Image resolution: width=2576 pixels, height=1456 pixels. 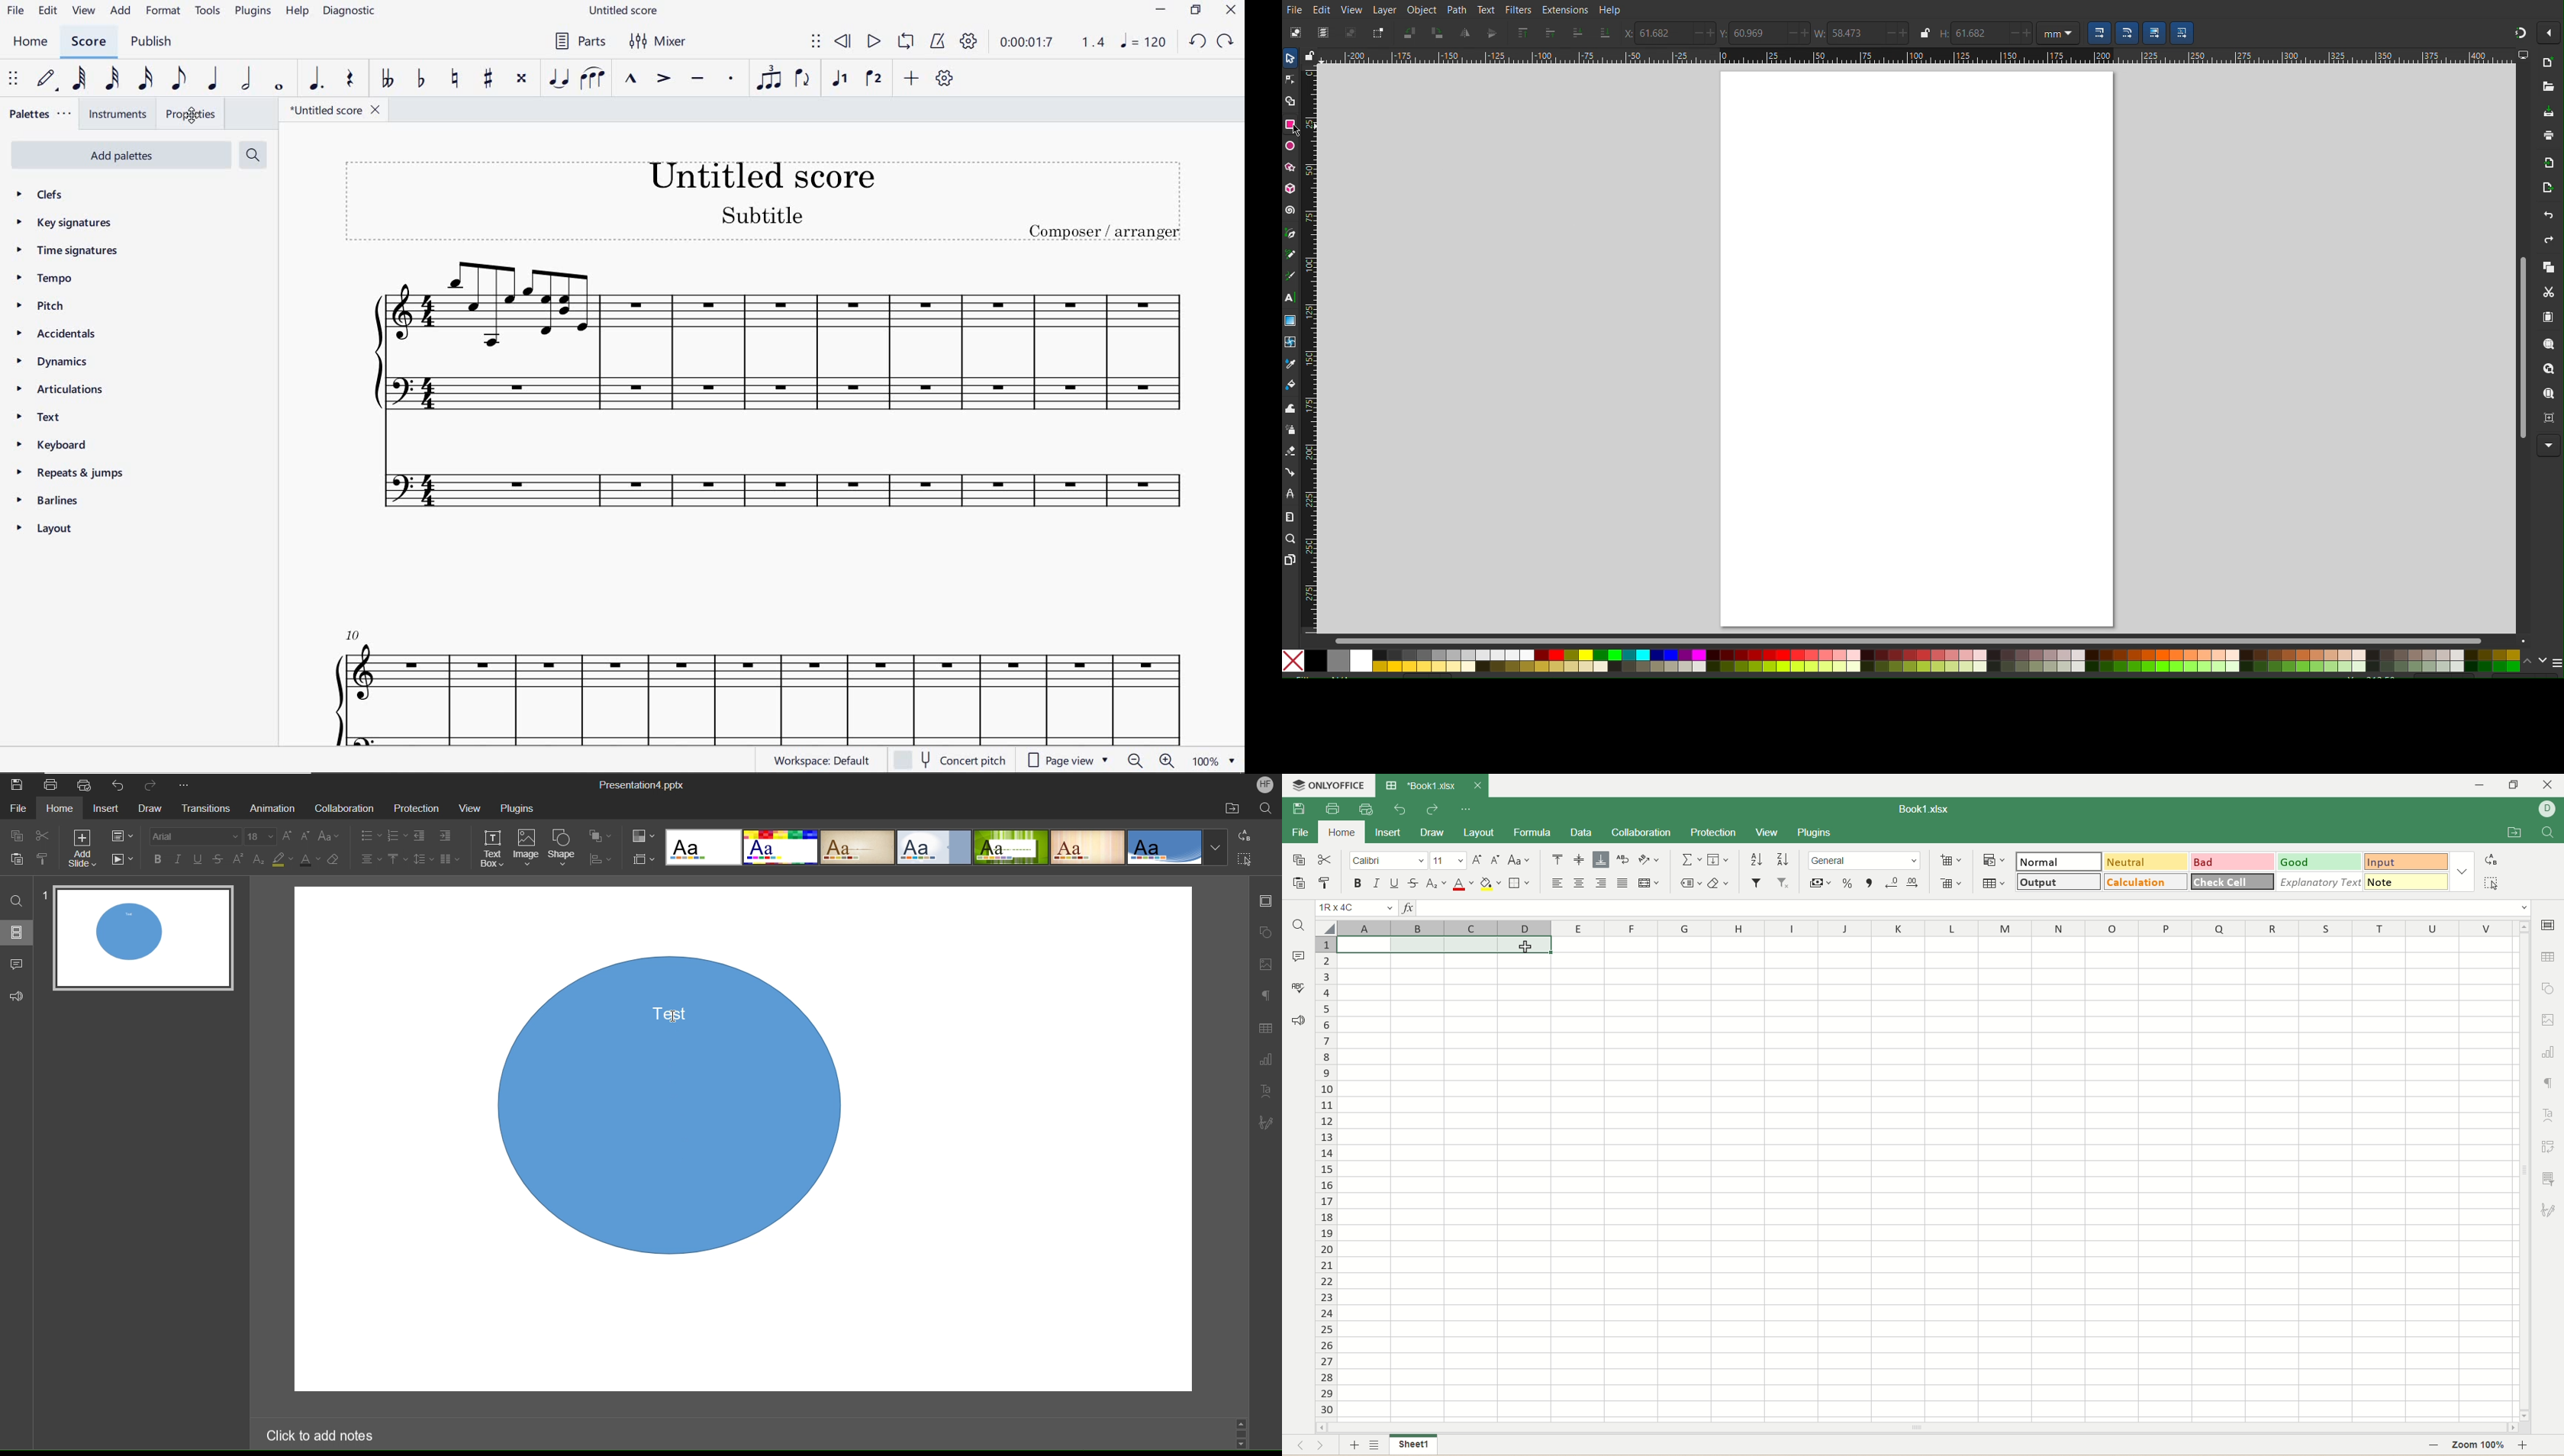 I want to click on Slide 1, so click(x=145, y=940).